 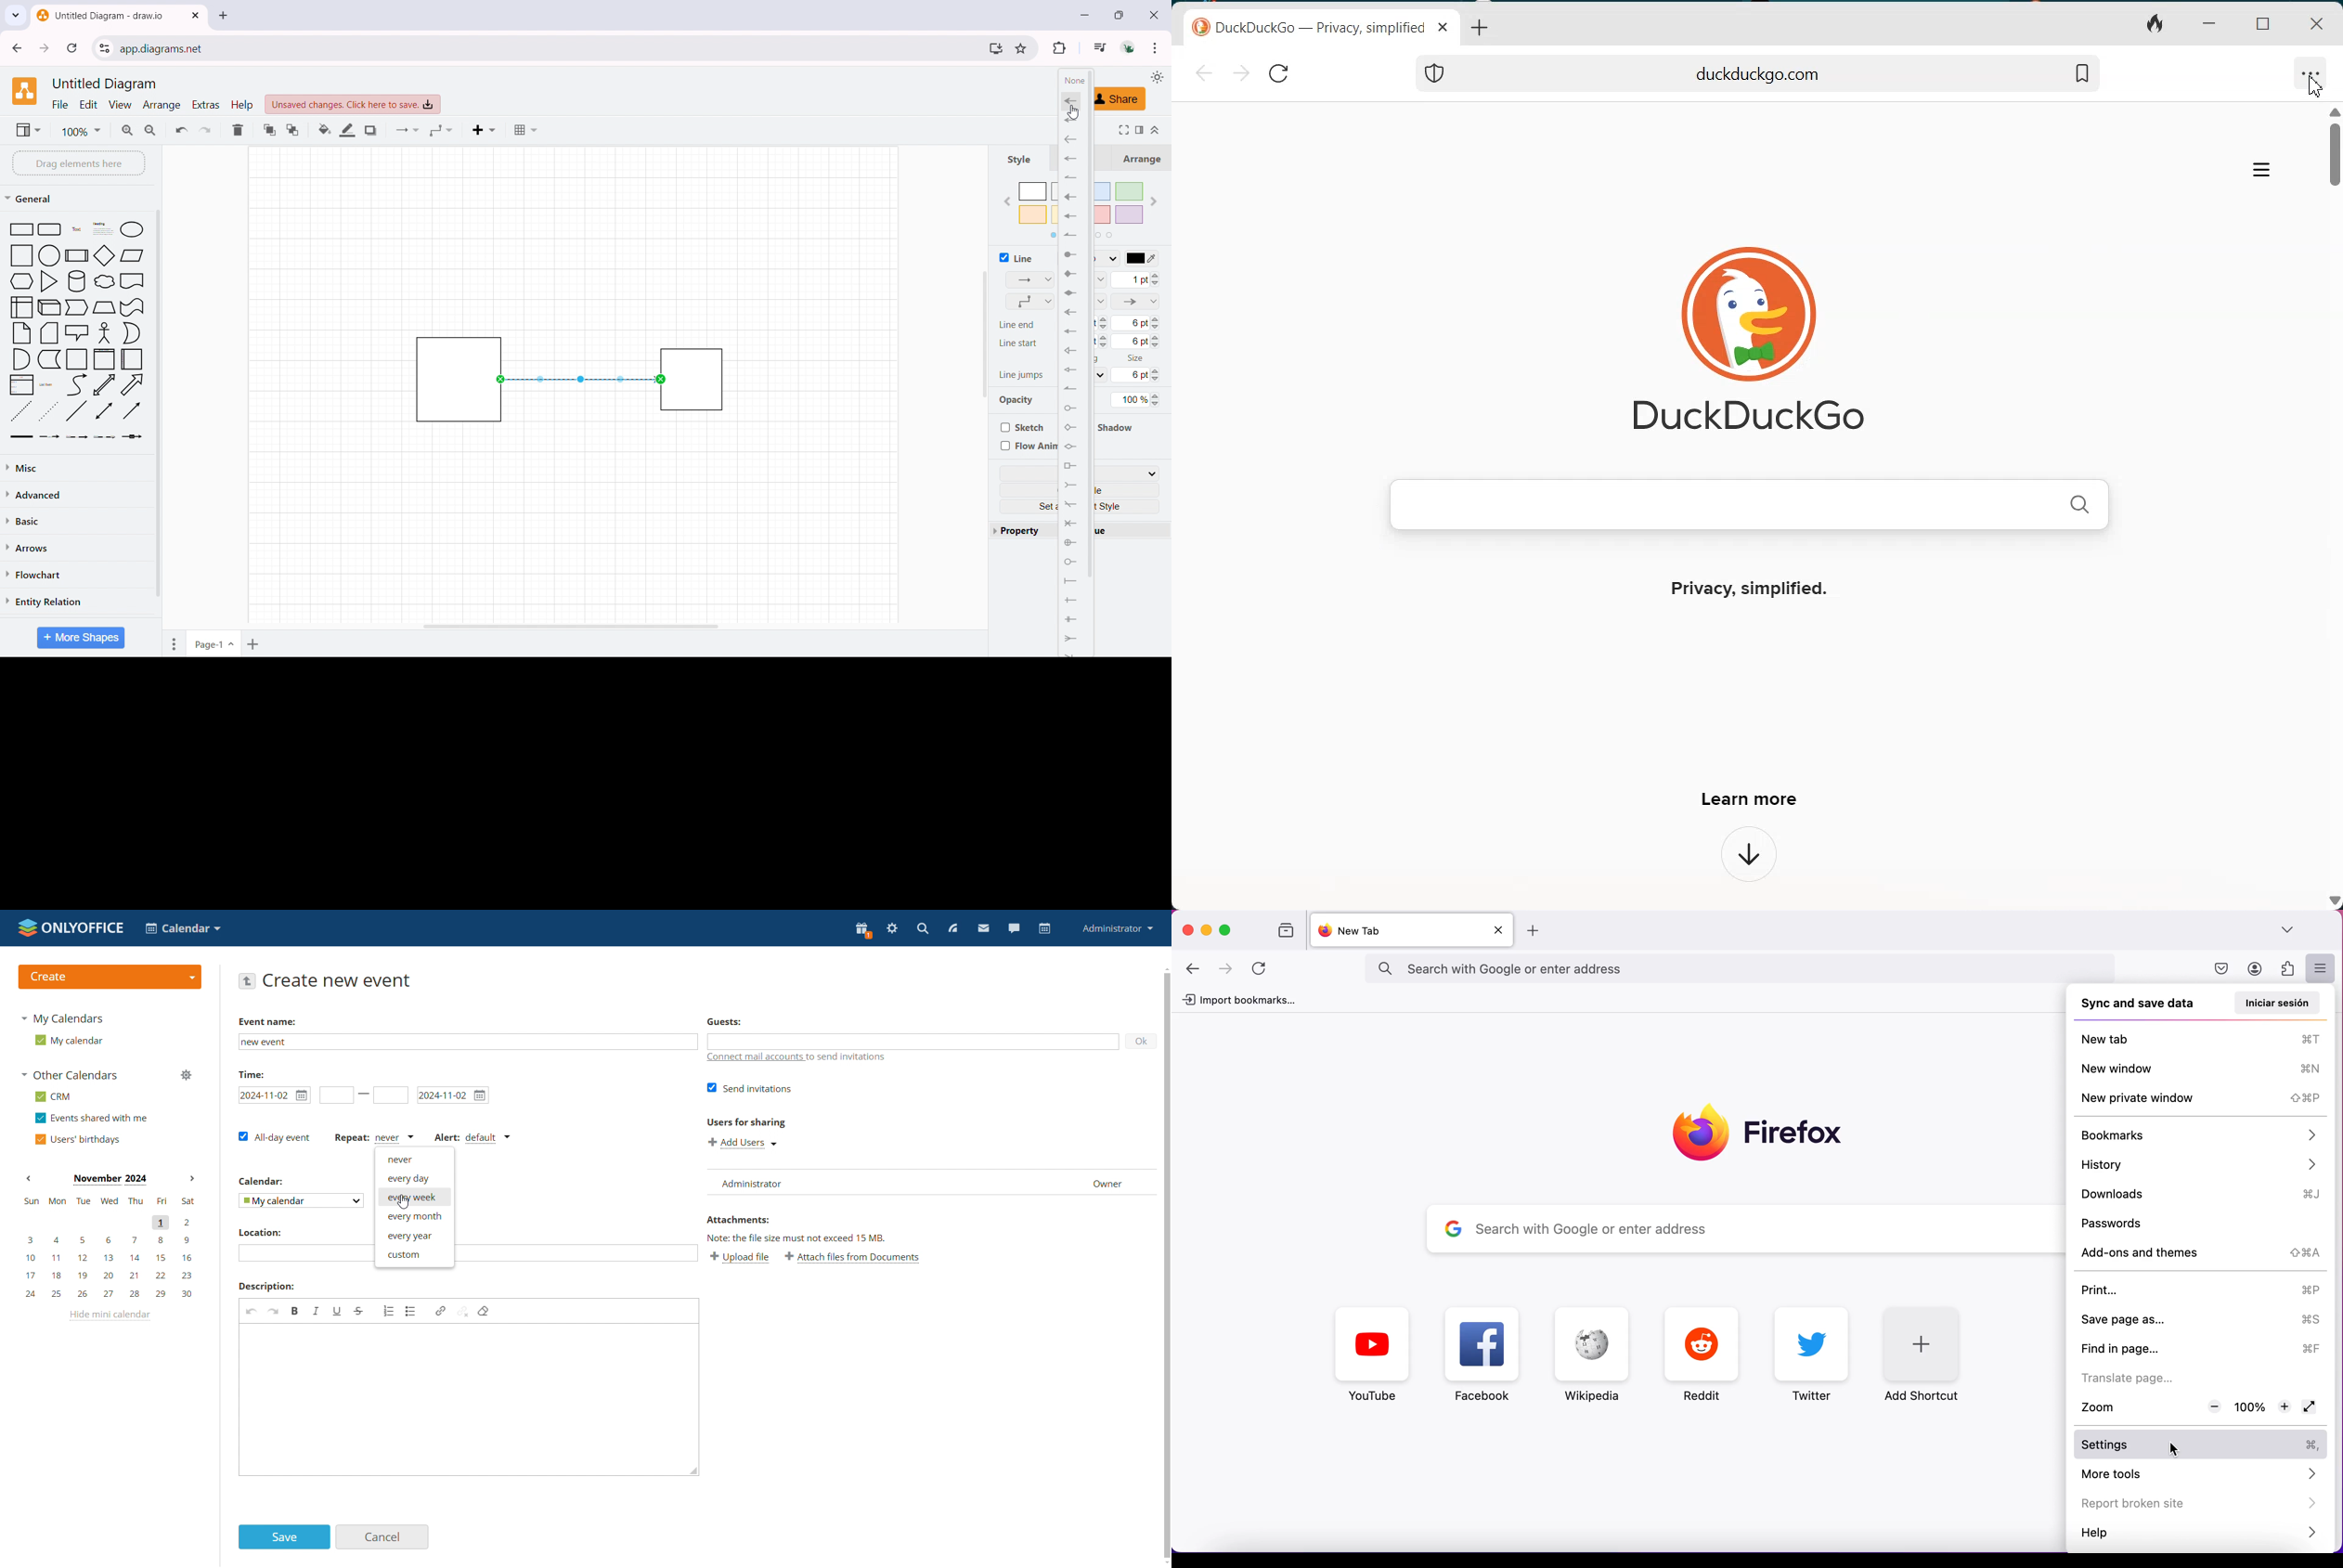 I want to click on zoomin, so click(x=128, y=130).